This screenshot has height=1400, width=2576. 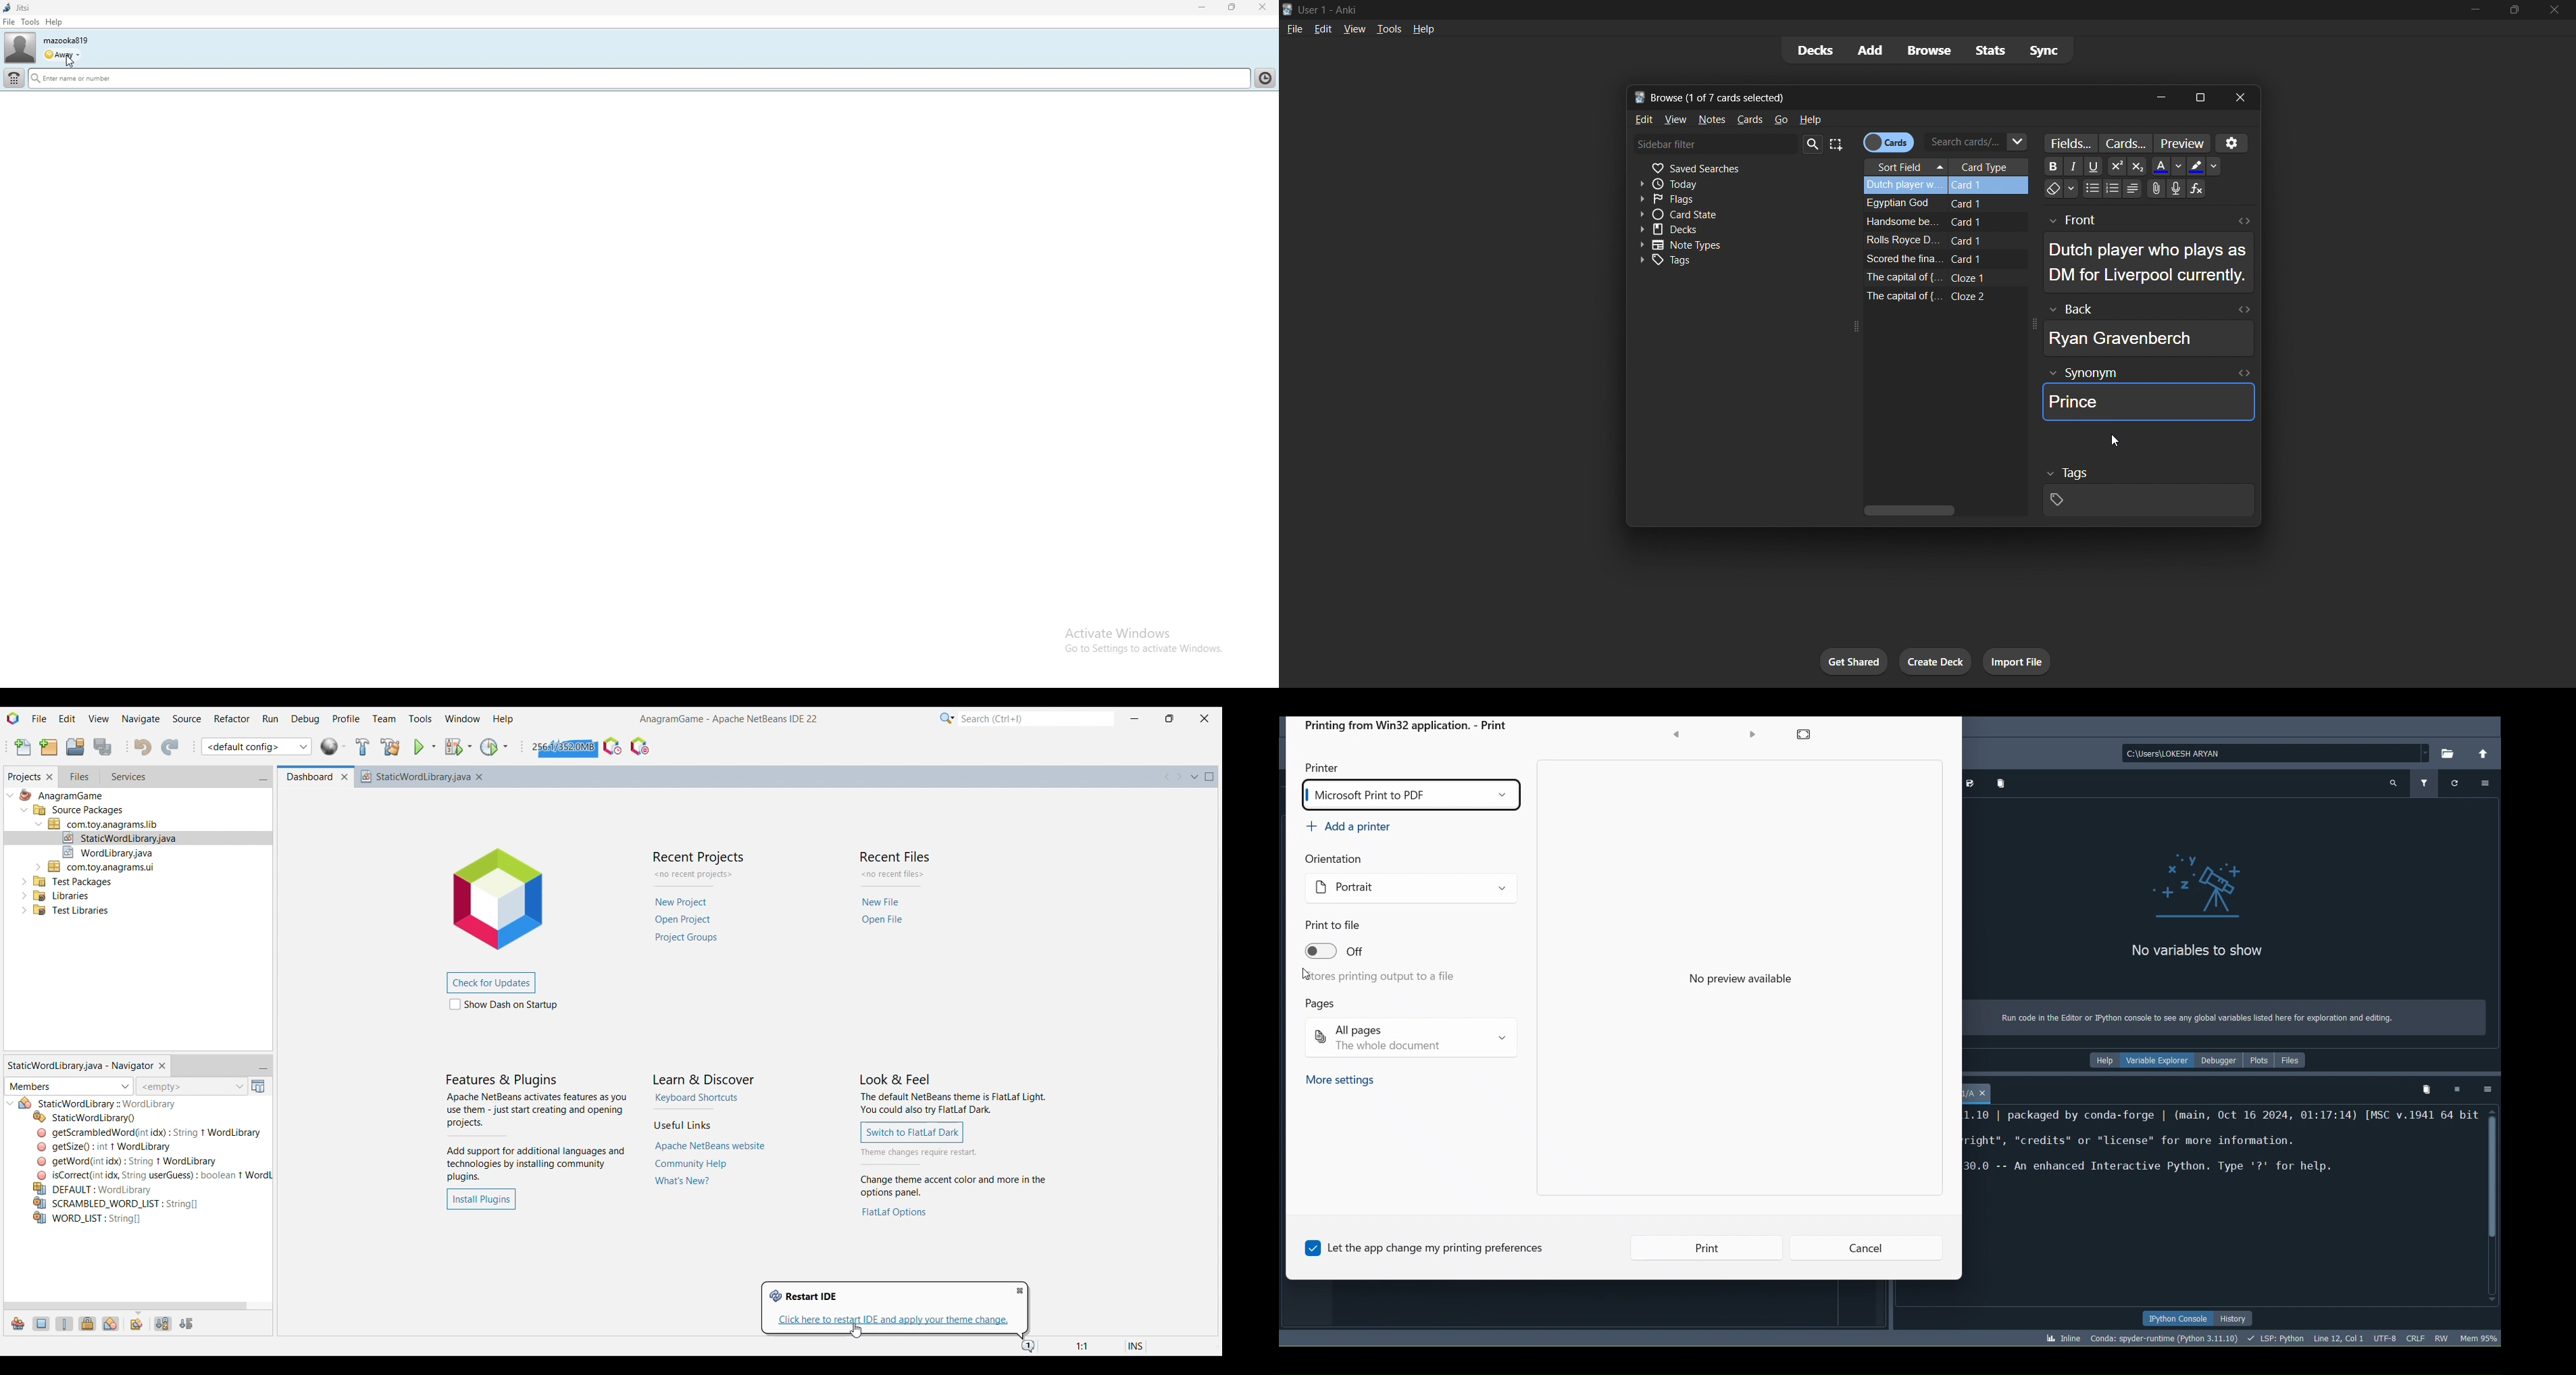 What do you see at coordinates (1733, 183) in the screenshot?
I see `today filter toggle` at bounding box center [1733, 183].